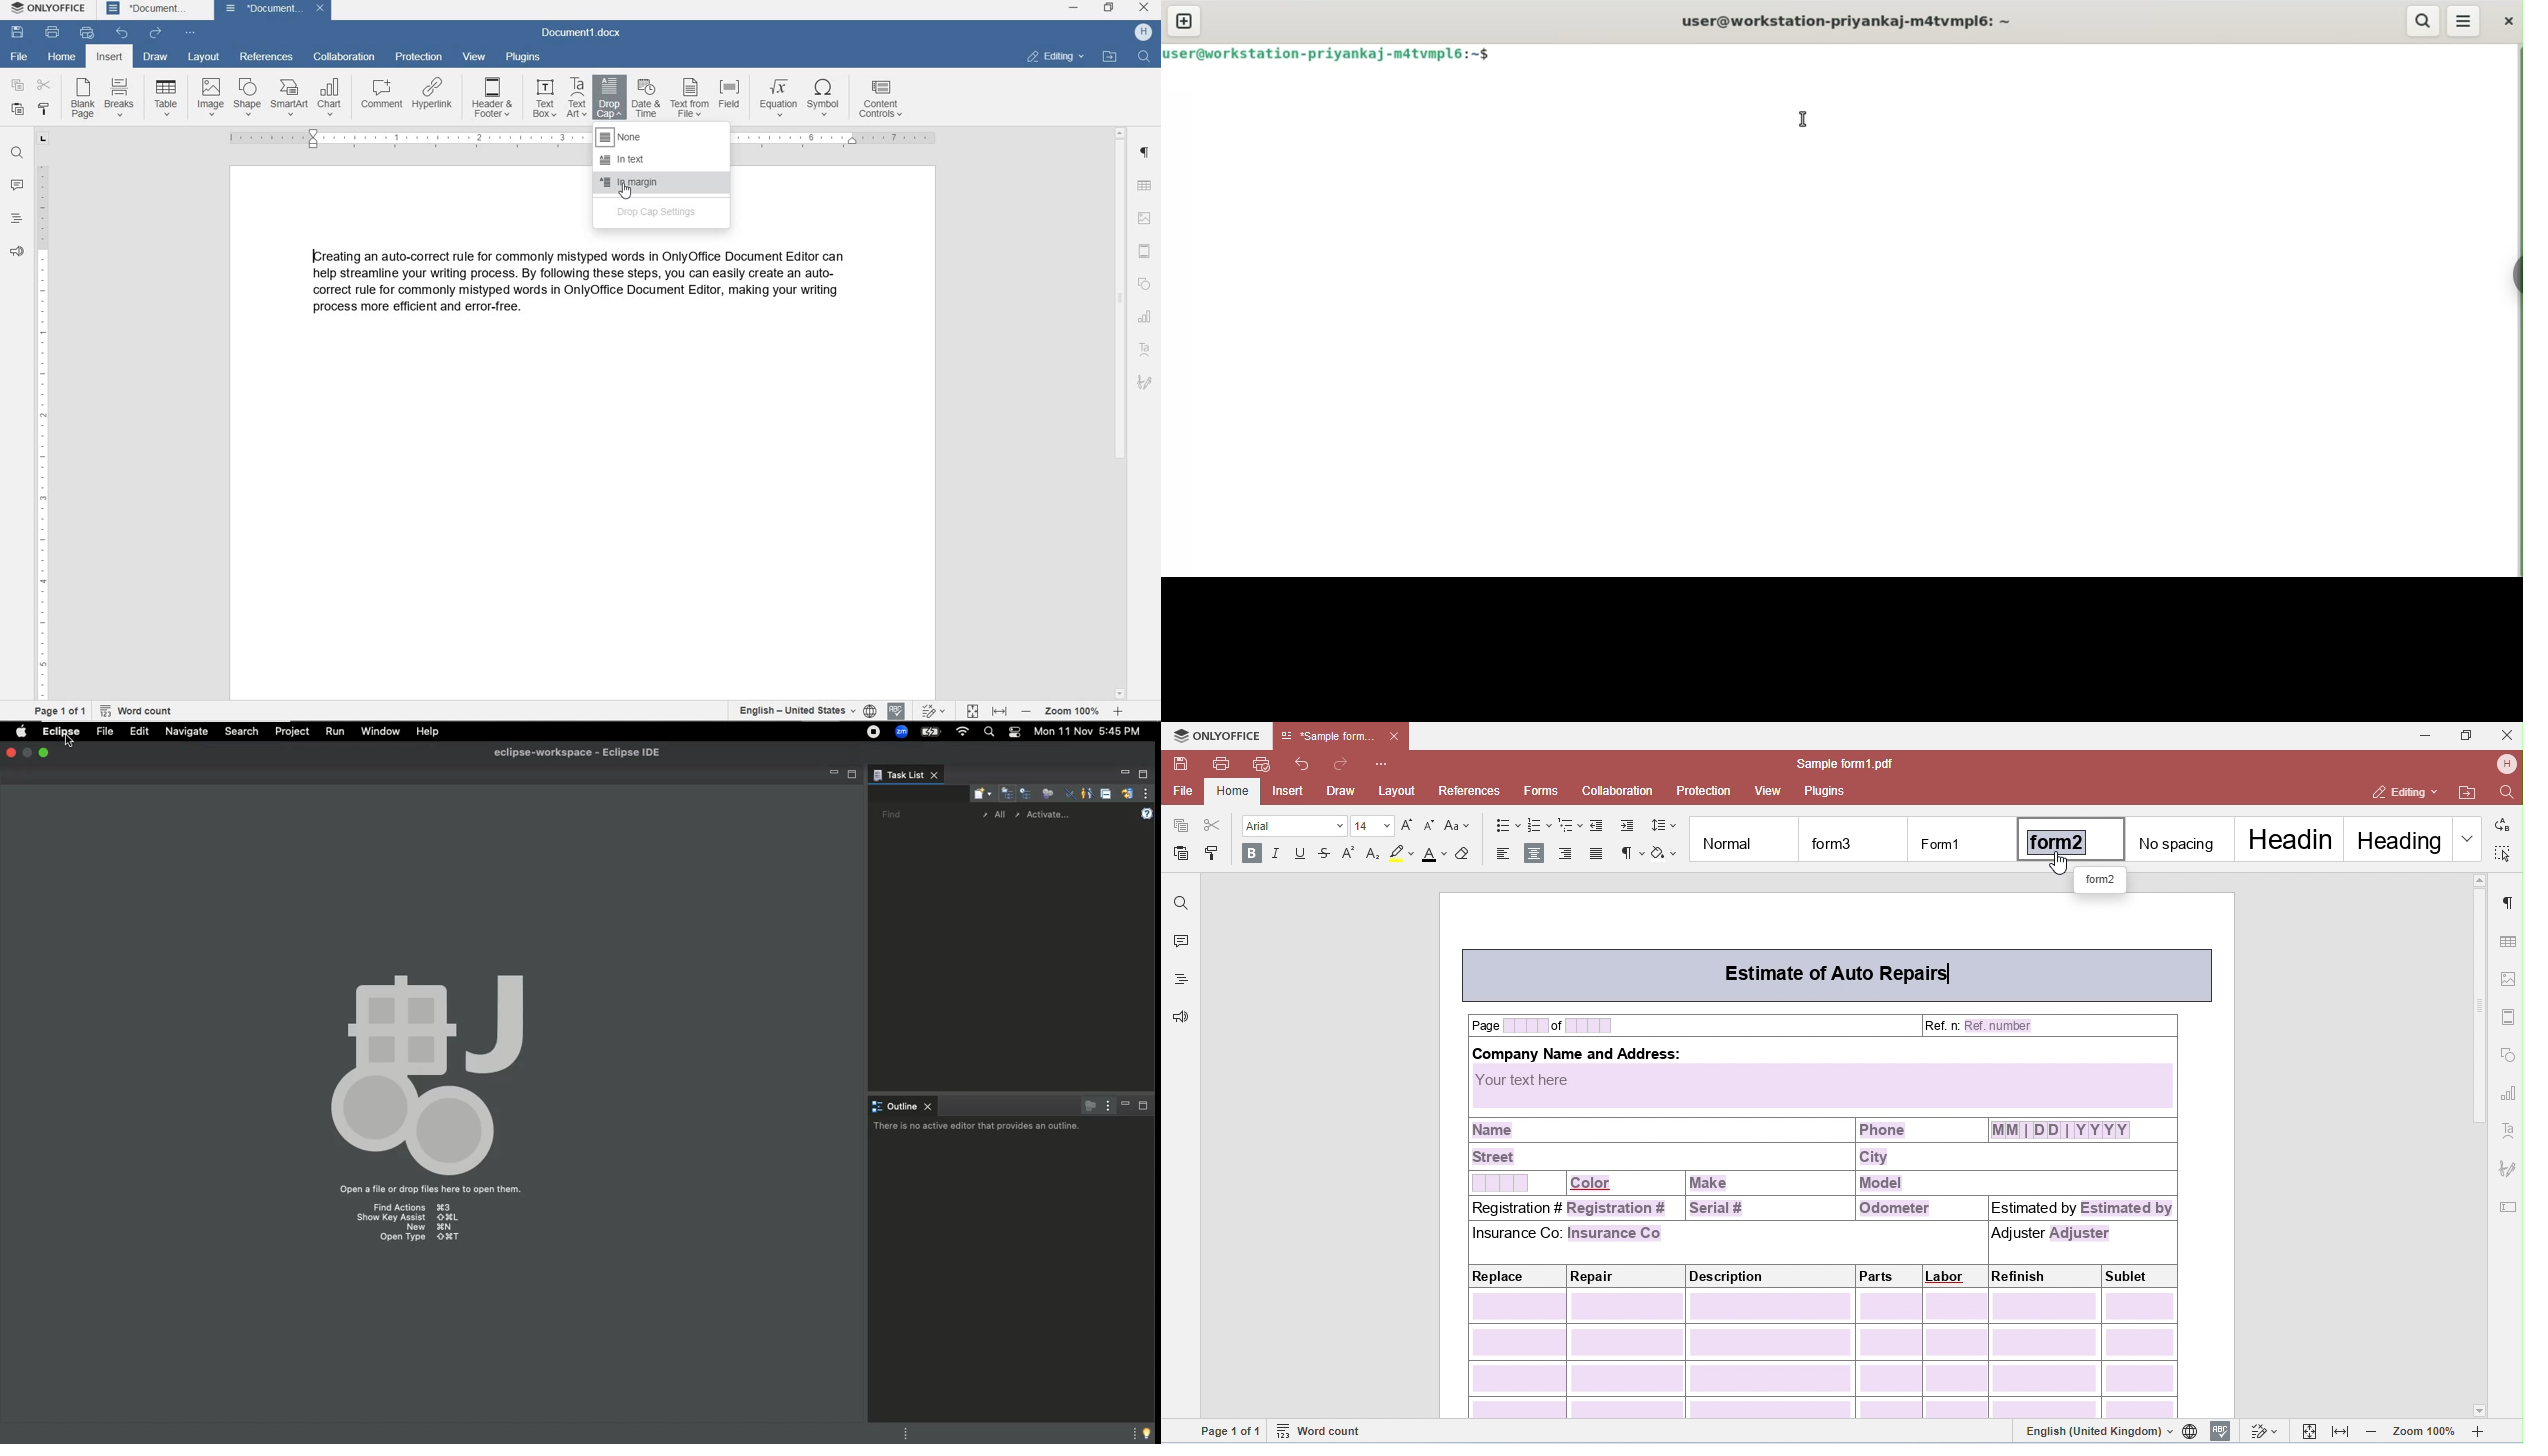  What do you see at coordinates (1856, 21) in the screenshot?
I see `user@workstation-priyankaj-m4tvmpl6:-` at bounding box center [1856, 21].